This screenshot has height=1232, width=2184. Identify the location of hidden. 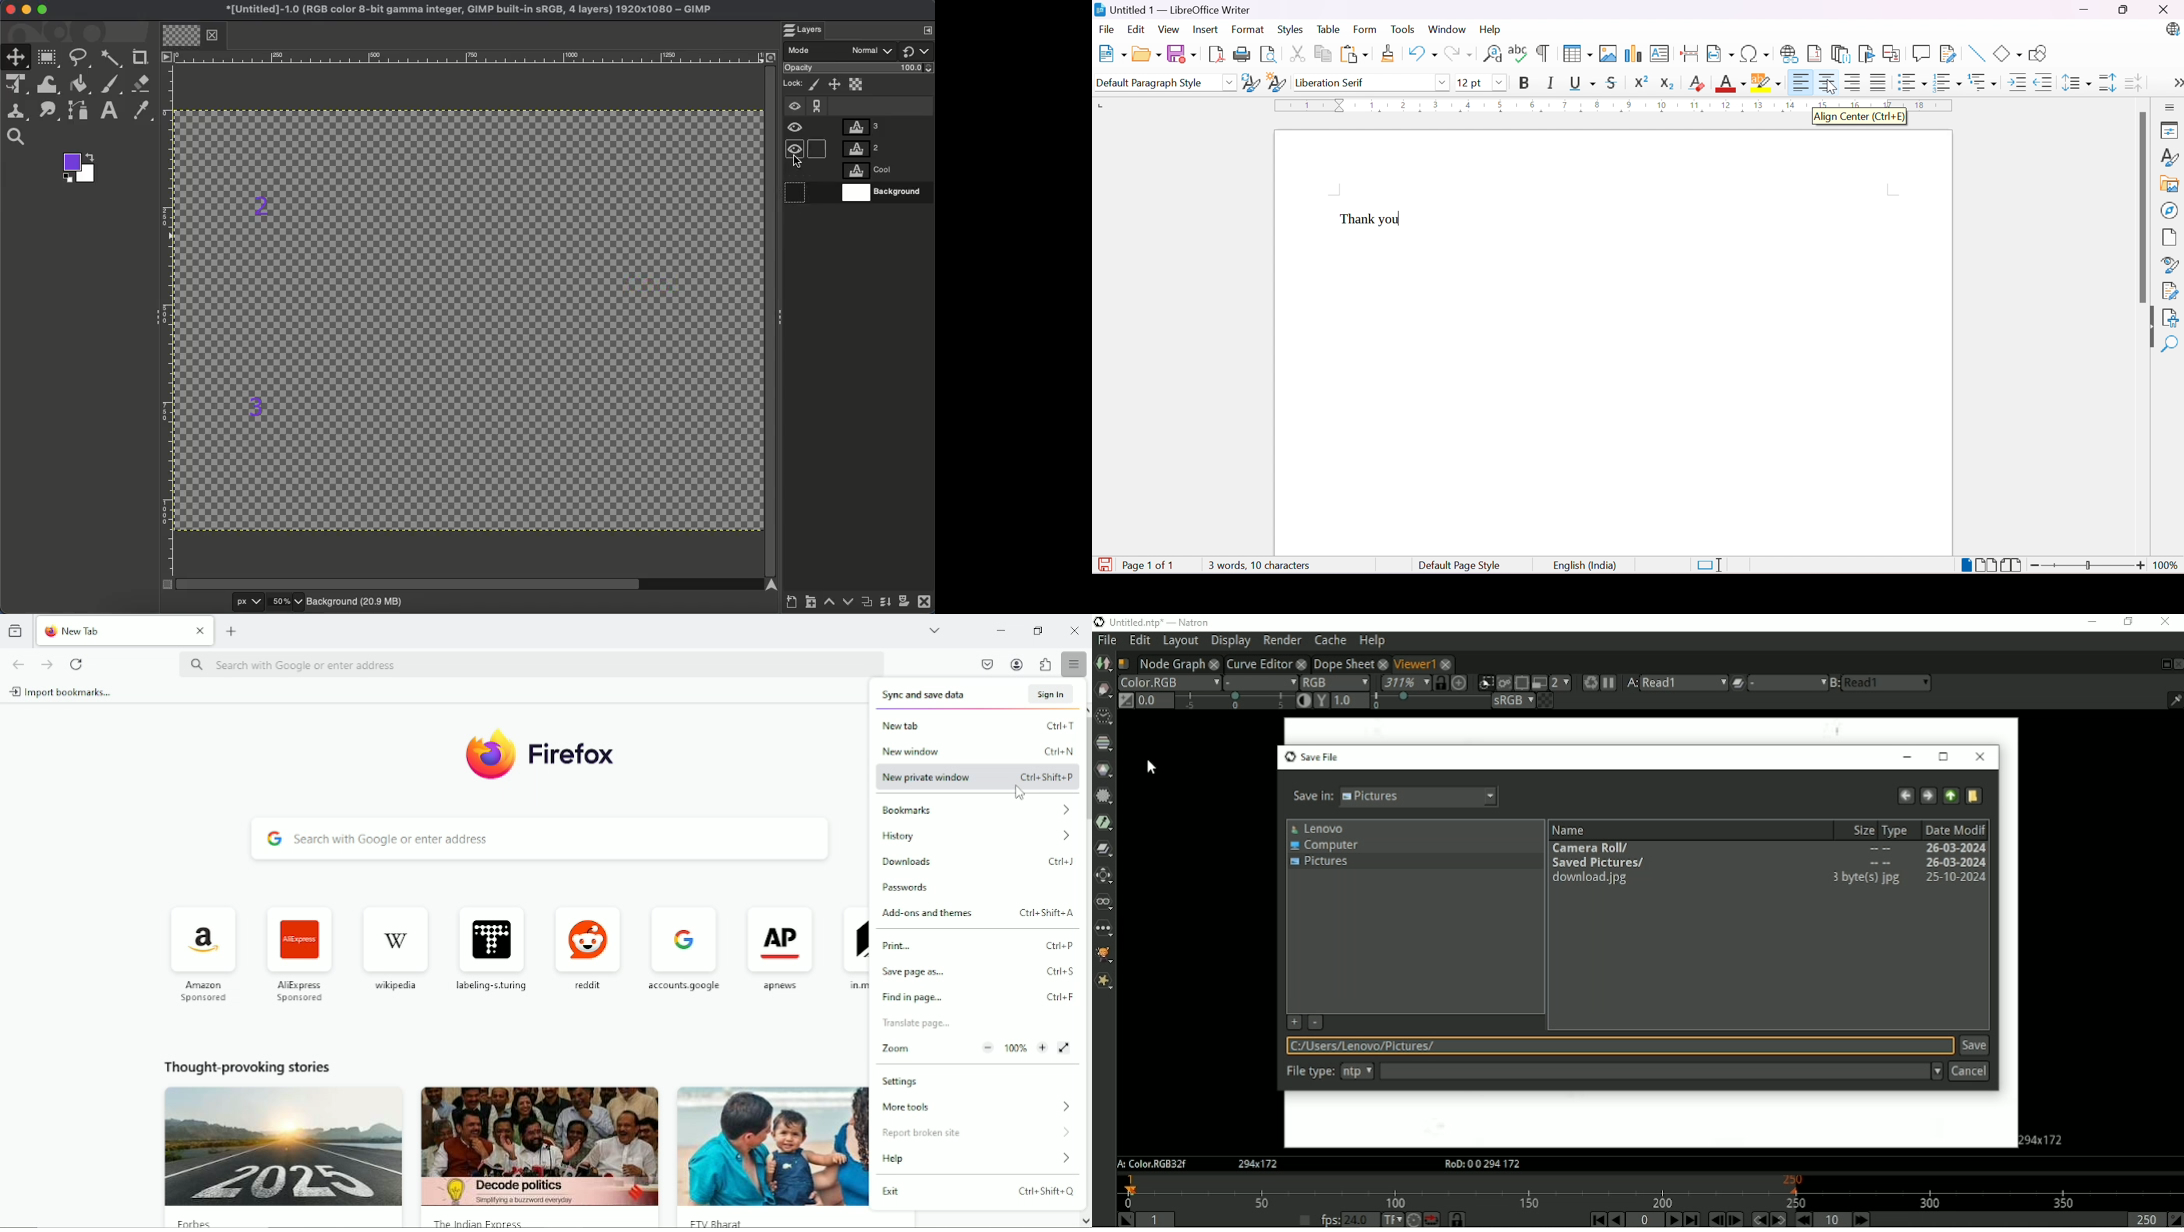
(796, 192).